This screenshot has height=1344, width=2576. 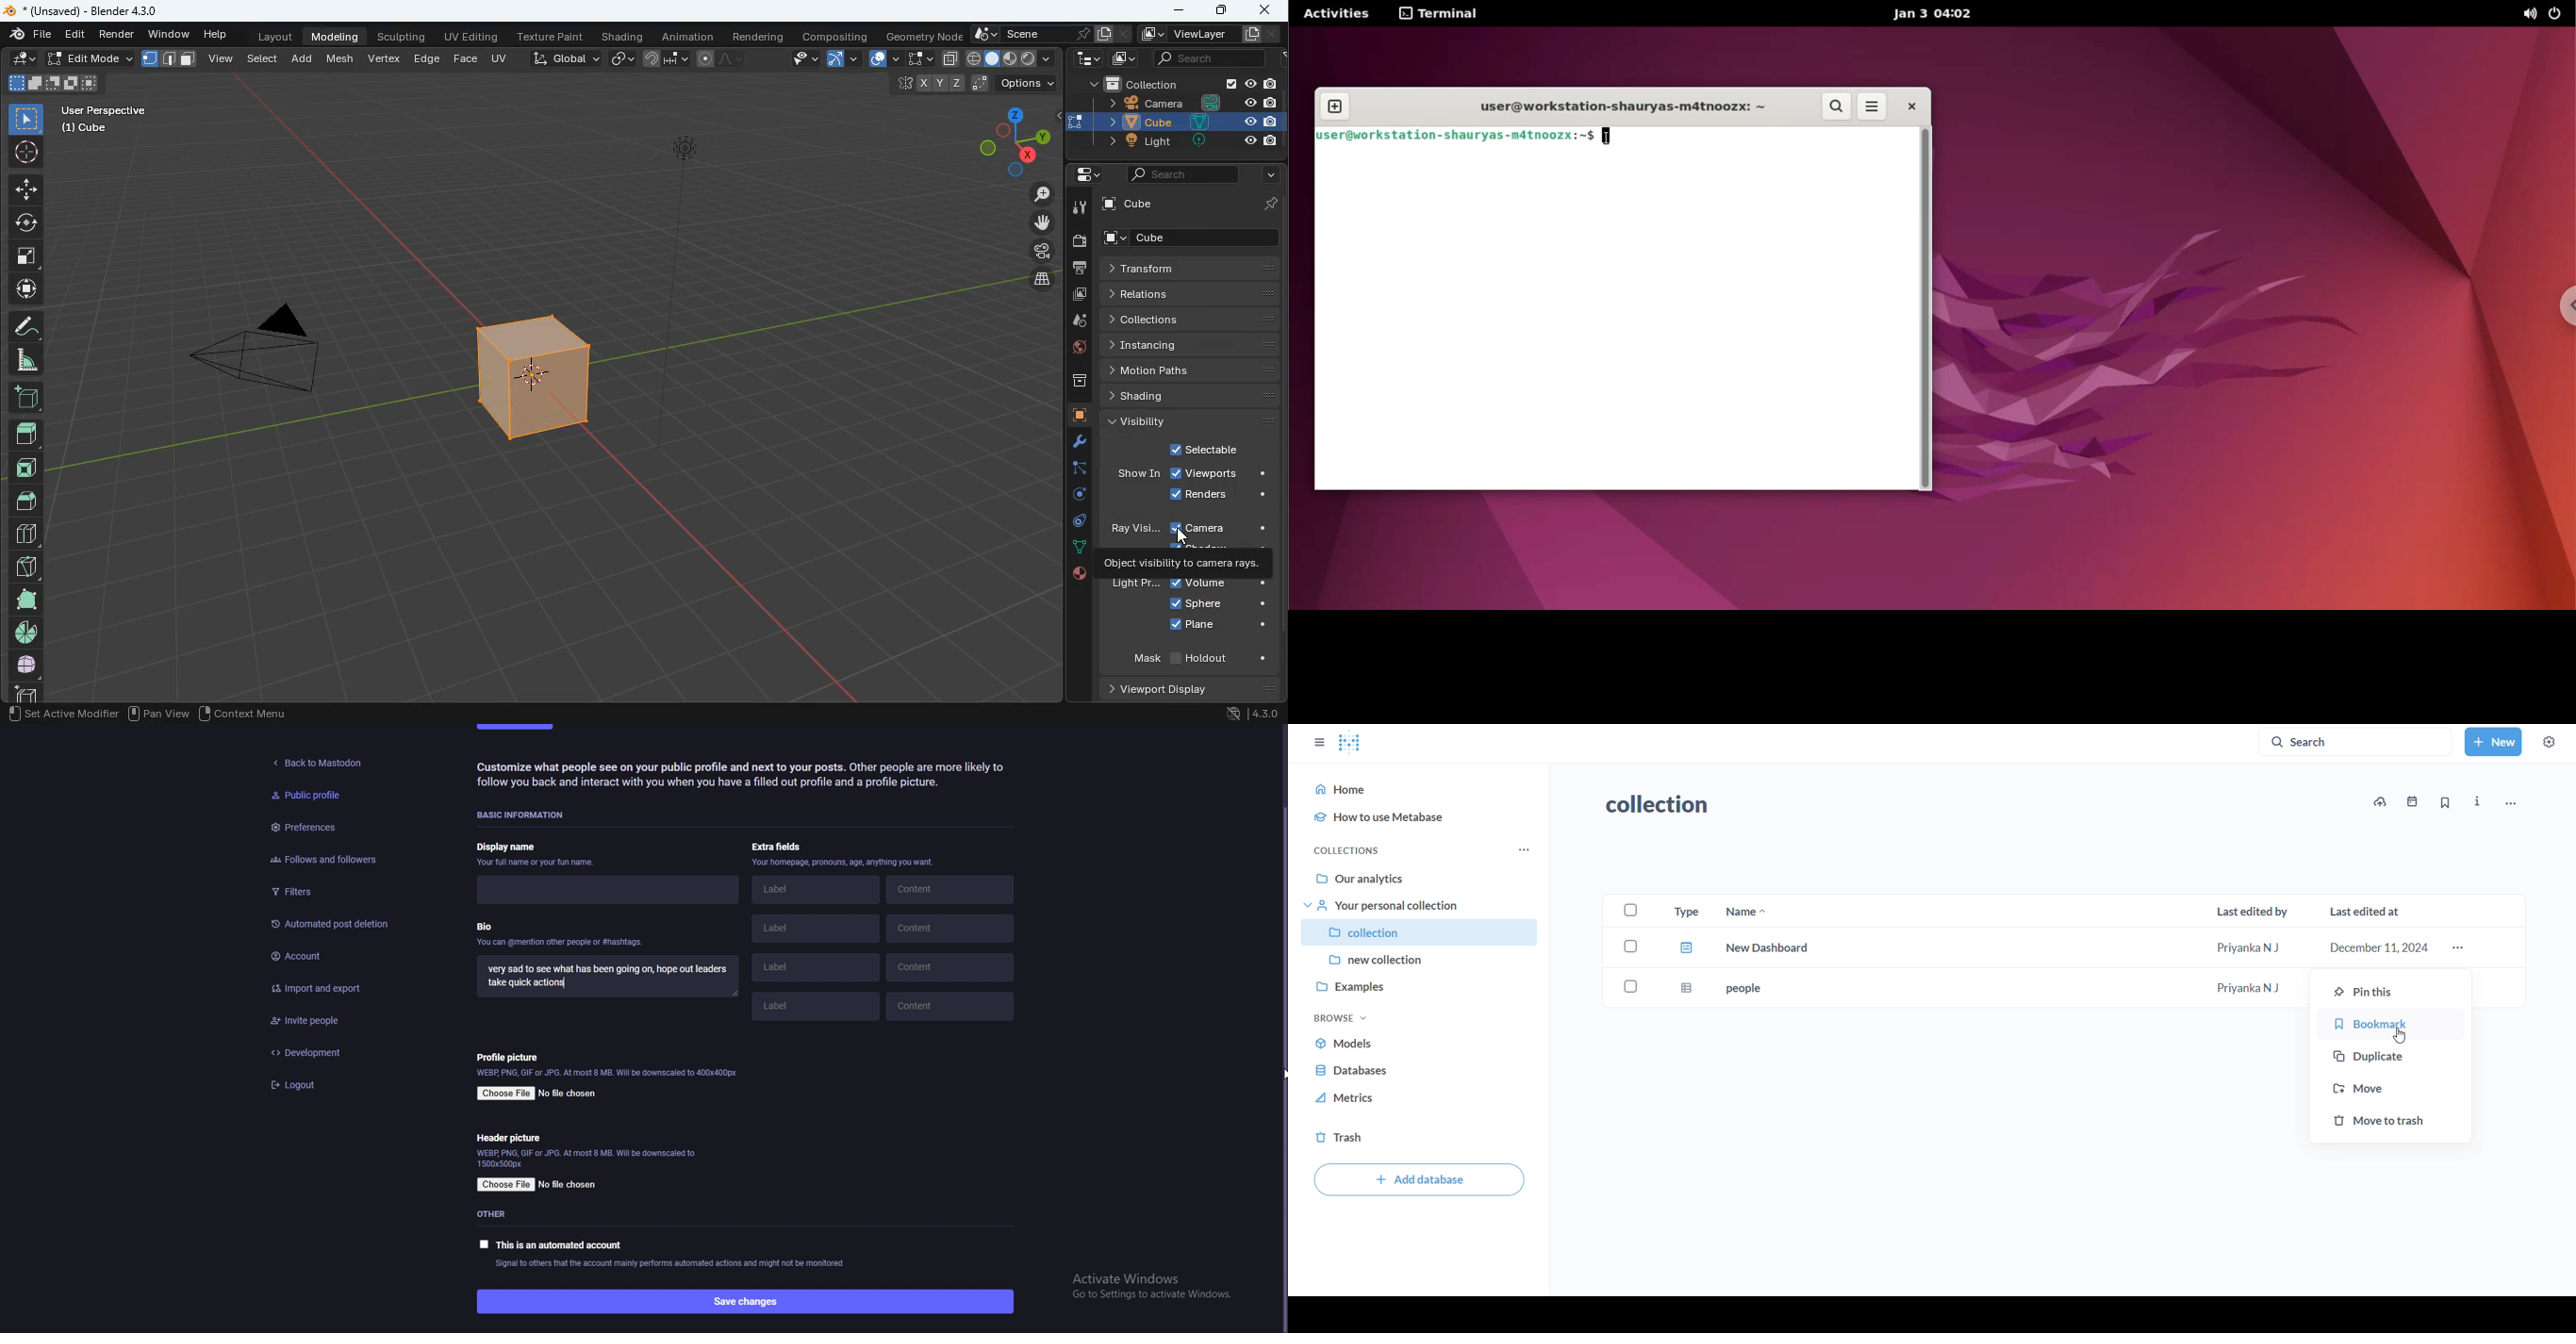 I want to click on User Perspective, so click(x=103, y=109).